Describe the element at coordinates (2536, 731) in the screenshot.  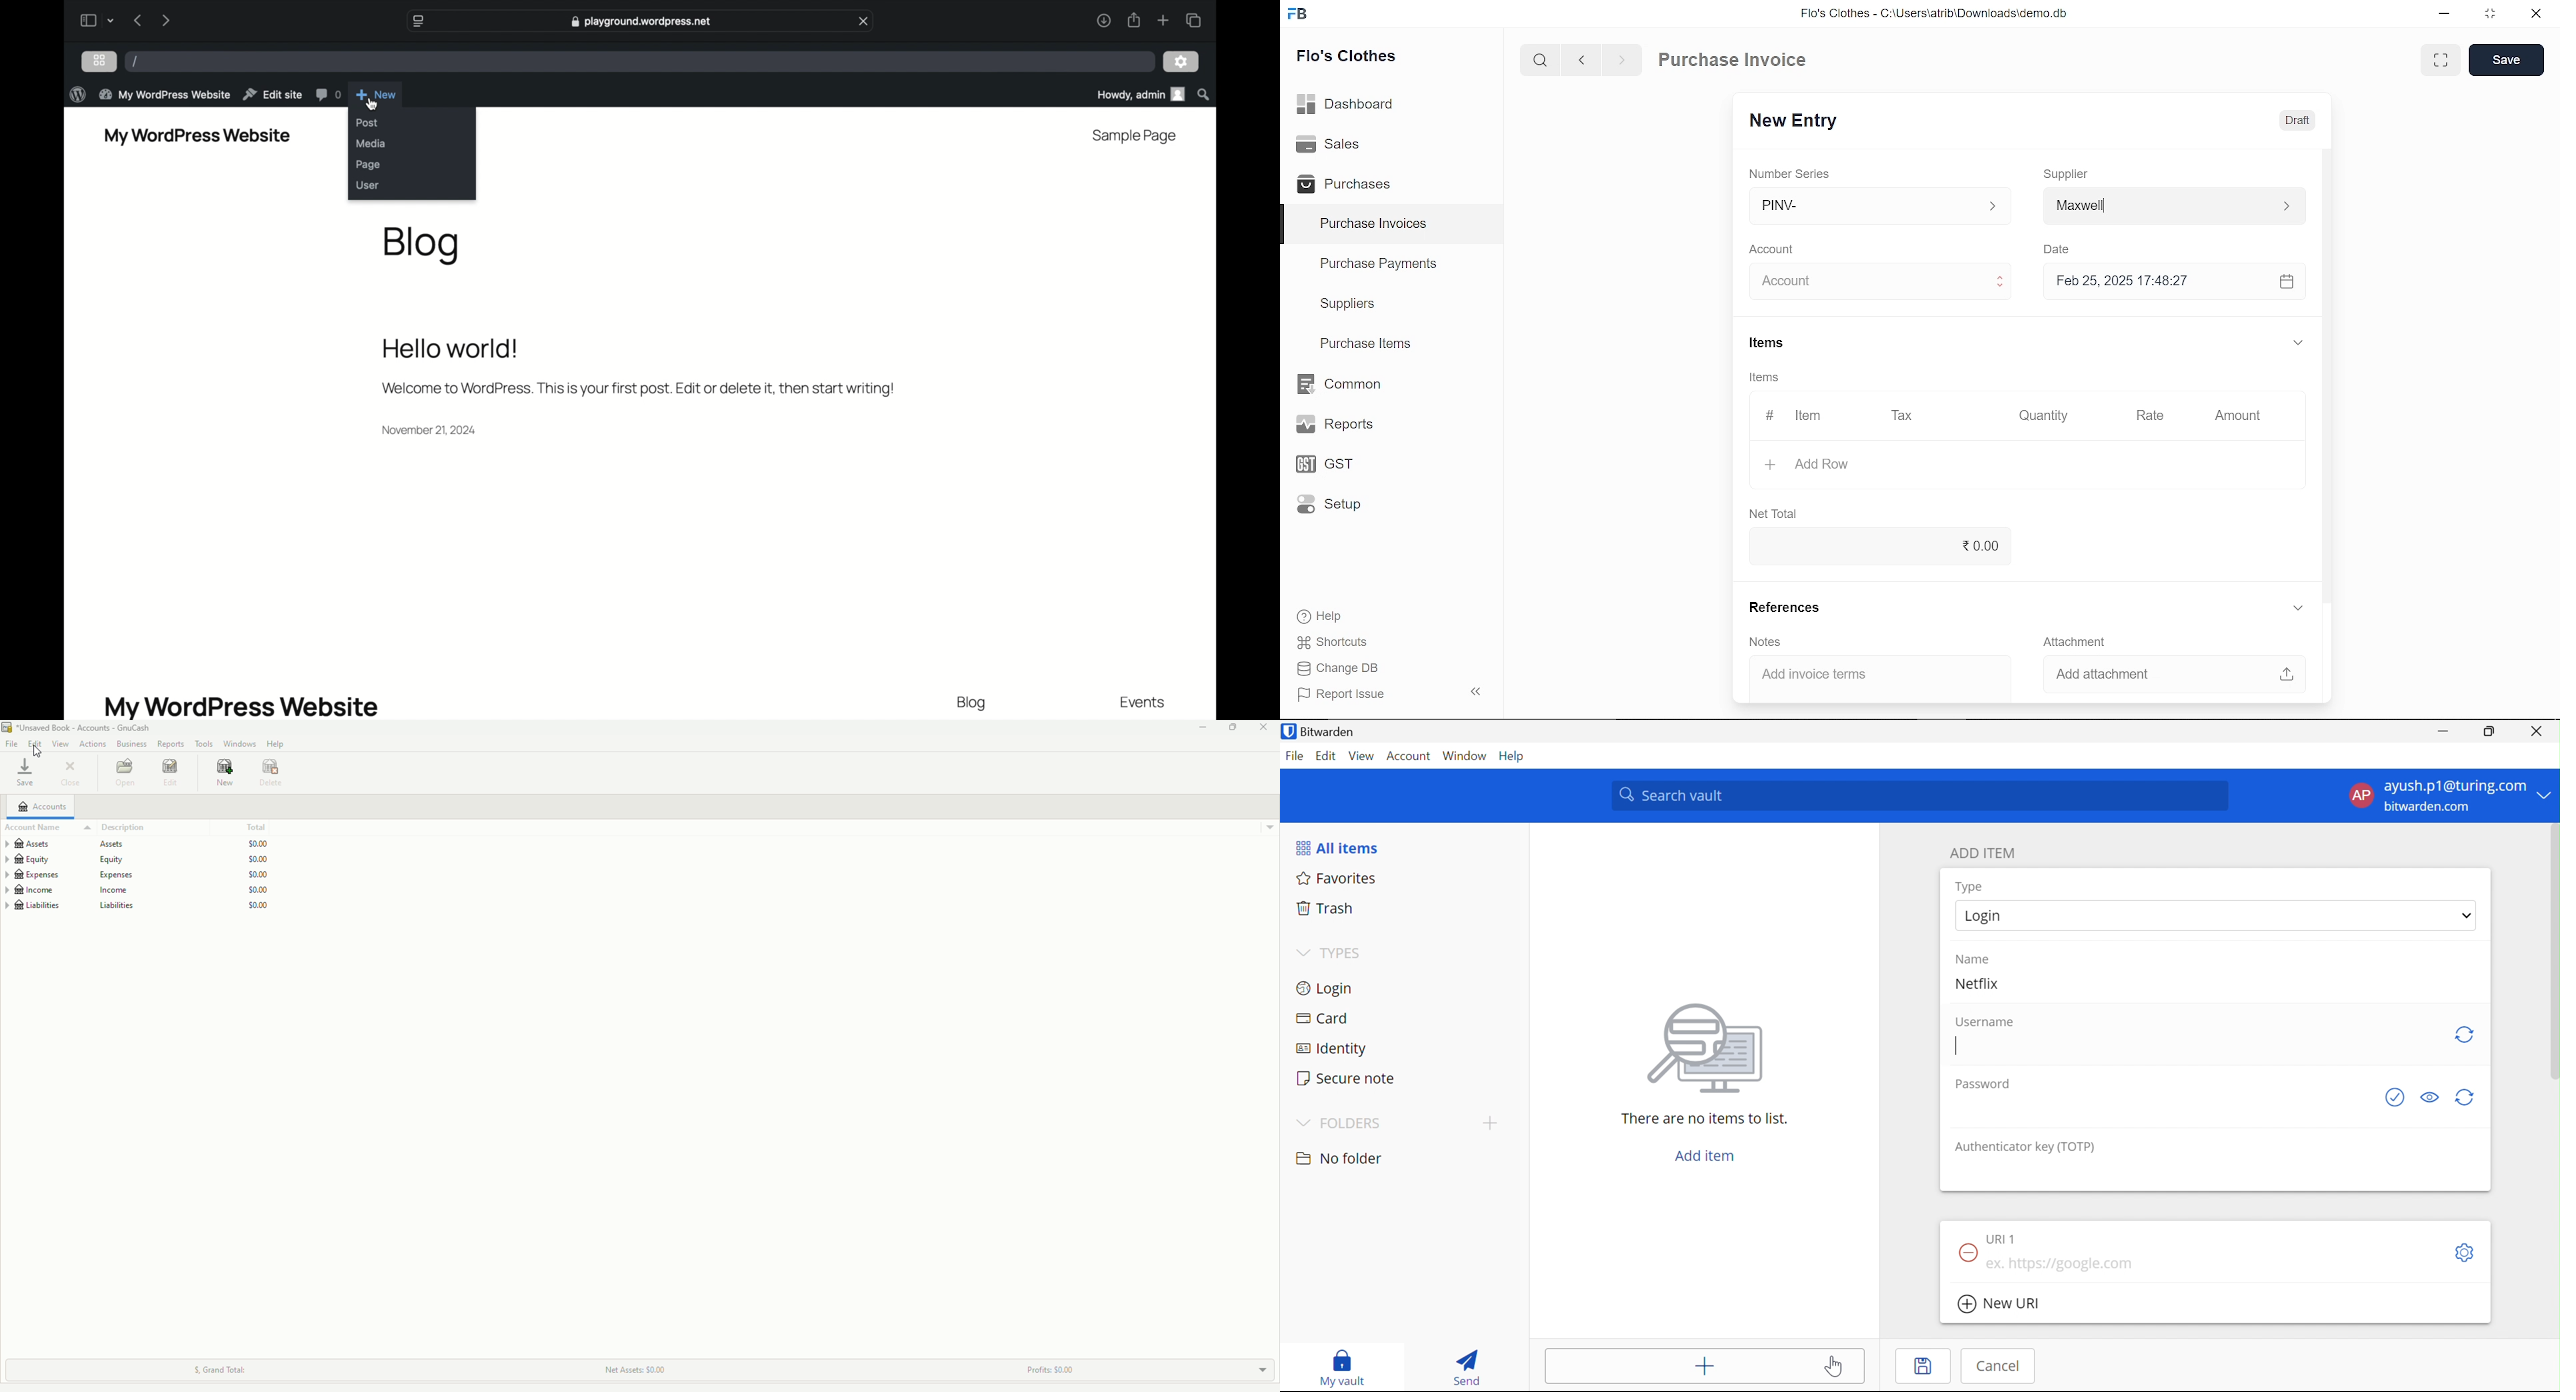
I see `Close` at that location.